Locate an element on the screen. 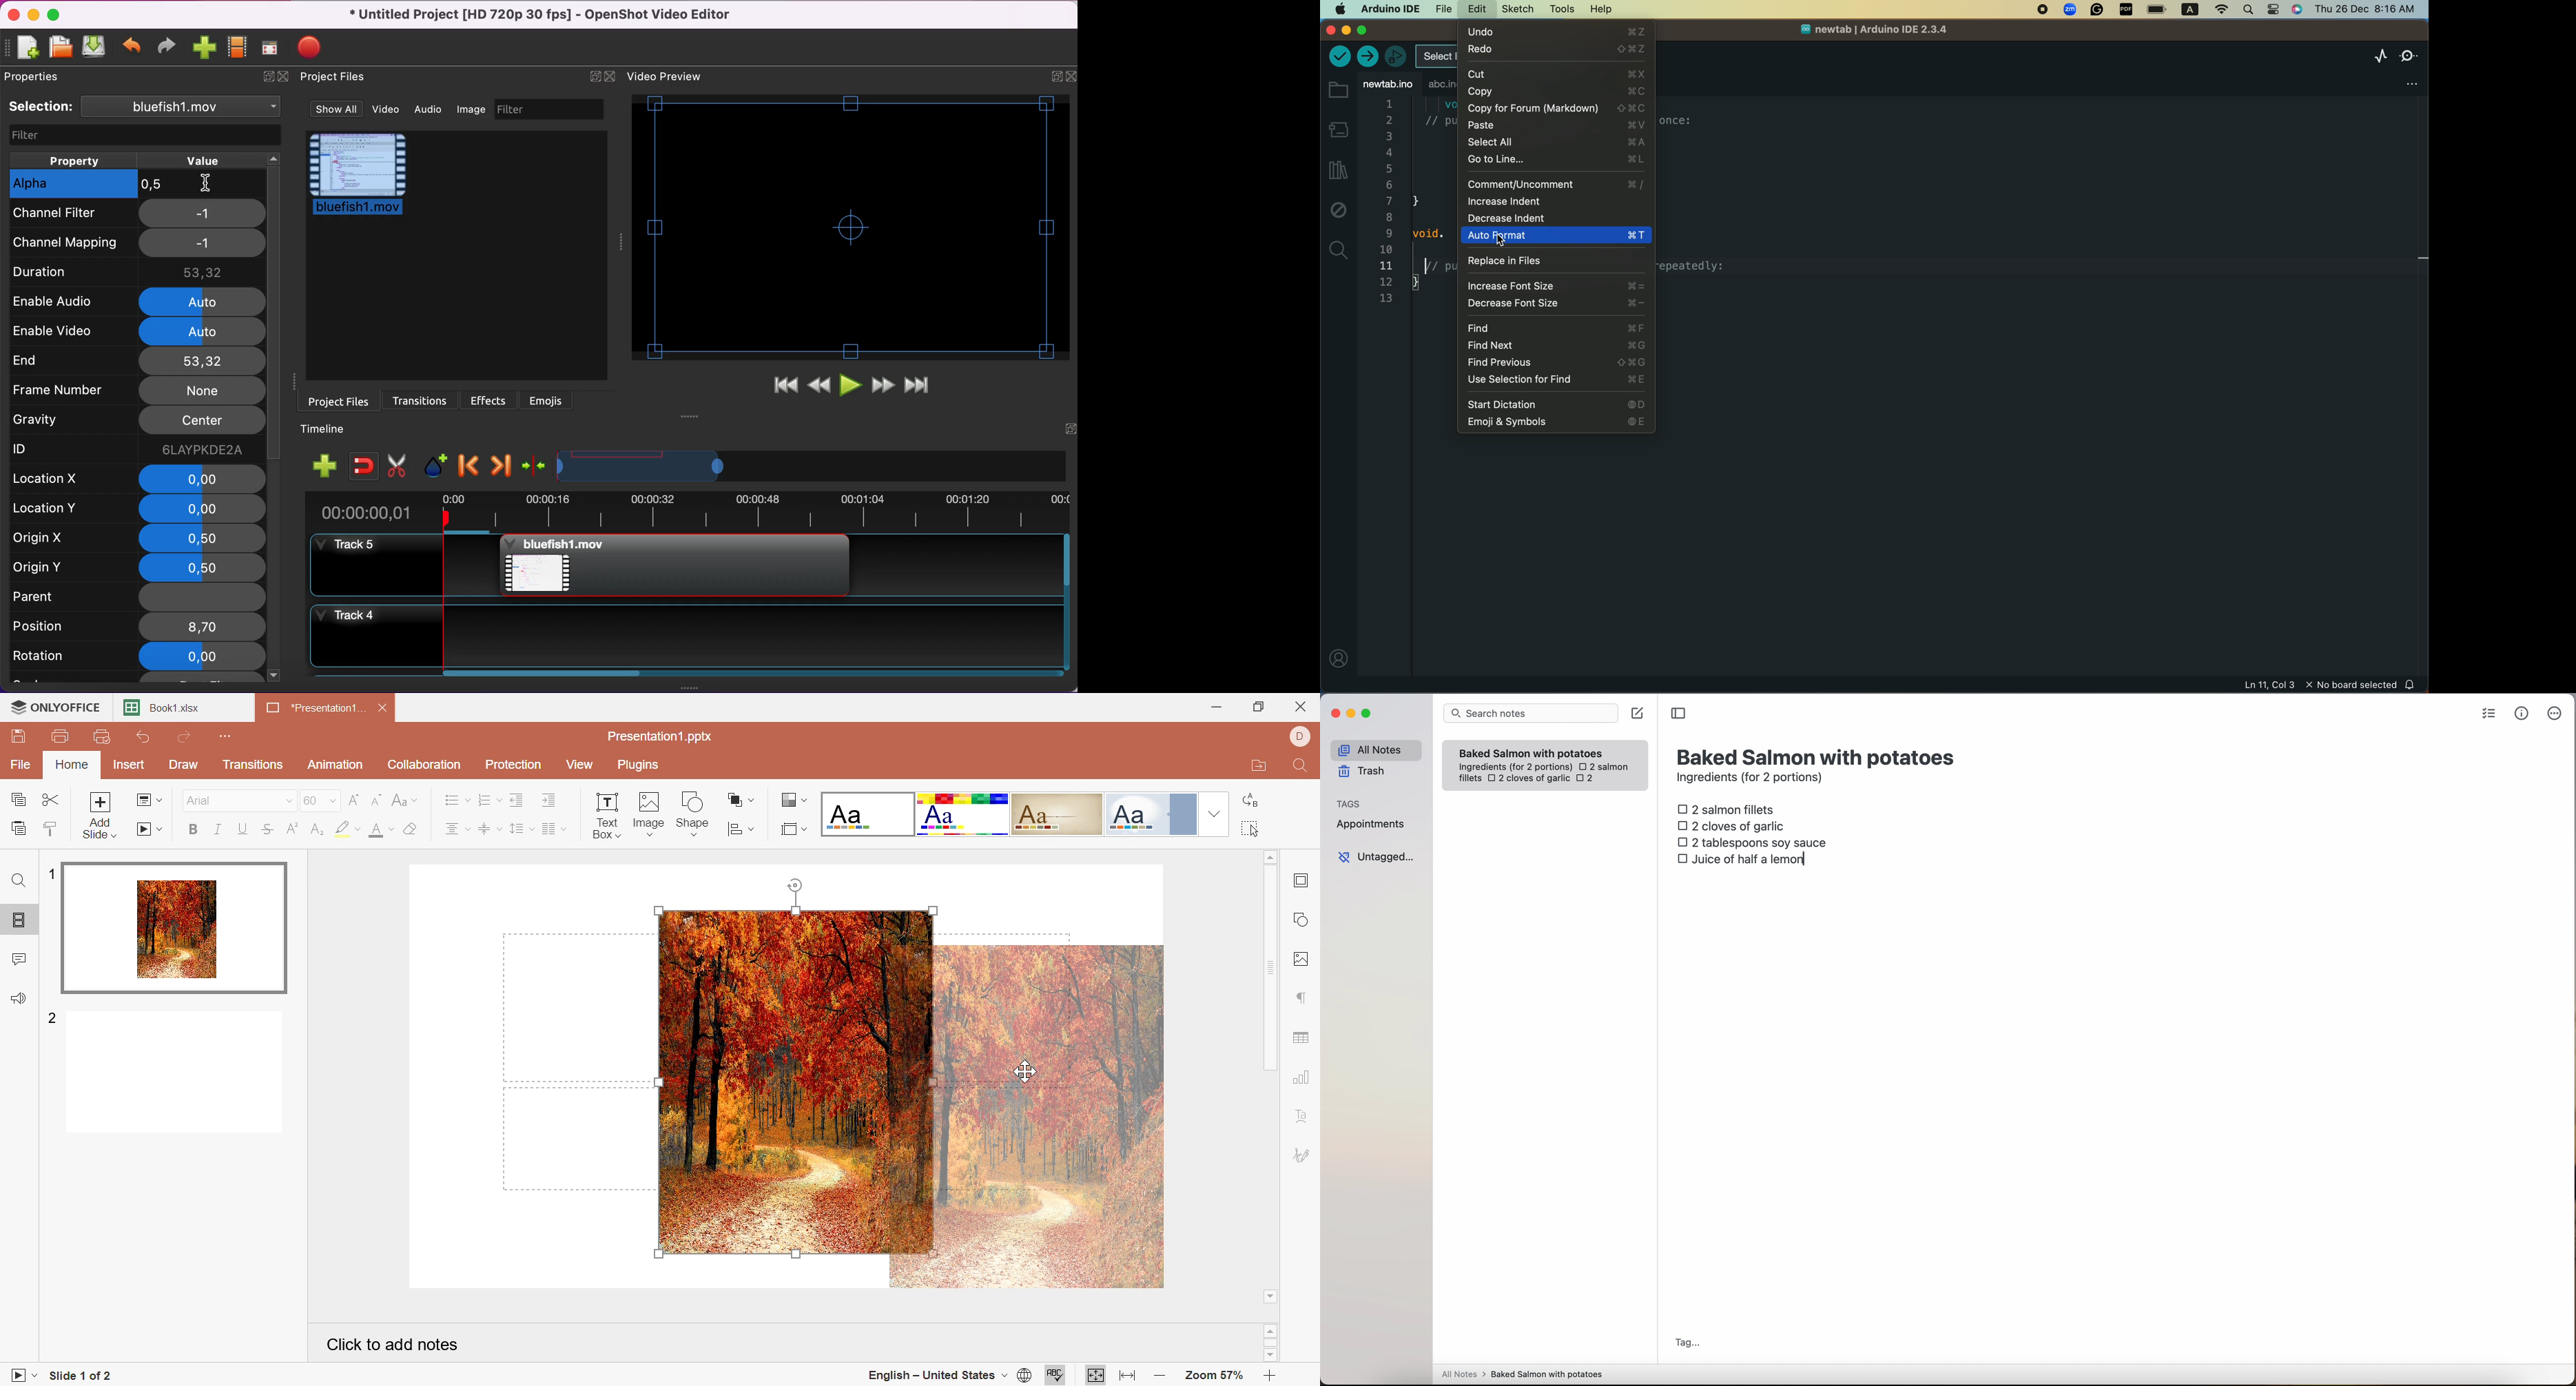 The height and width of the screenshot is (1400, 2576). create note is located at coordinates (1636, 713).